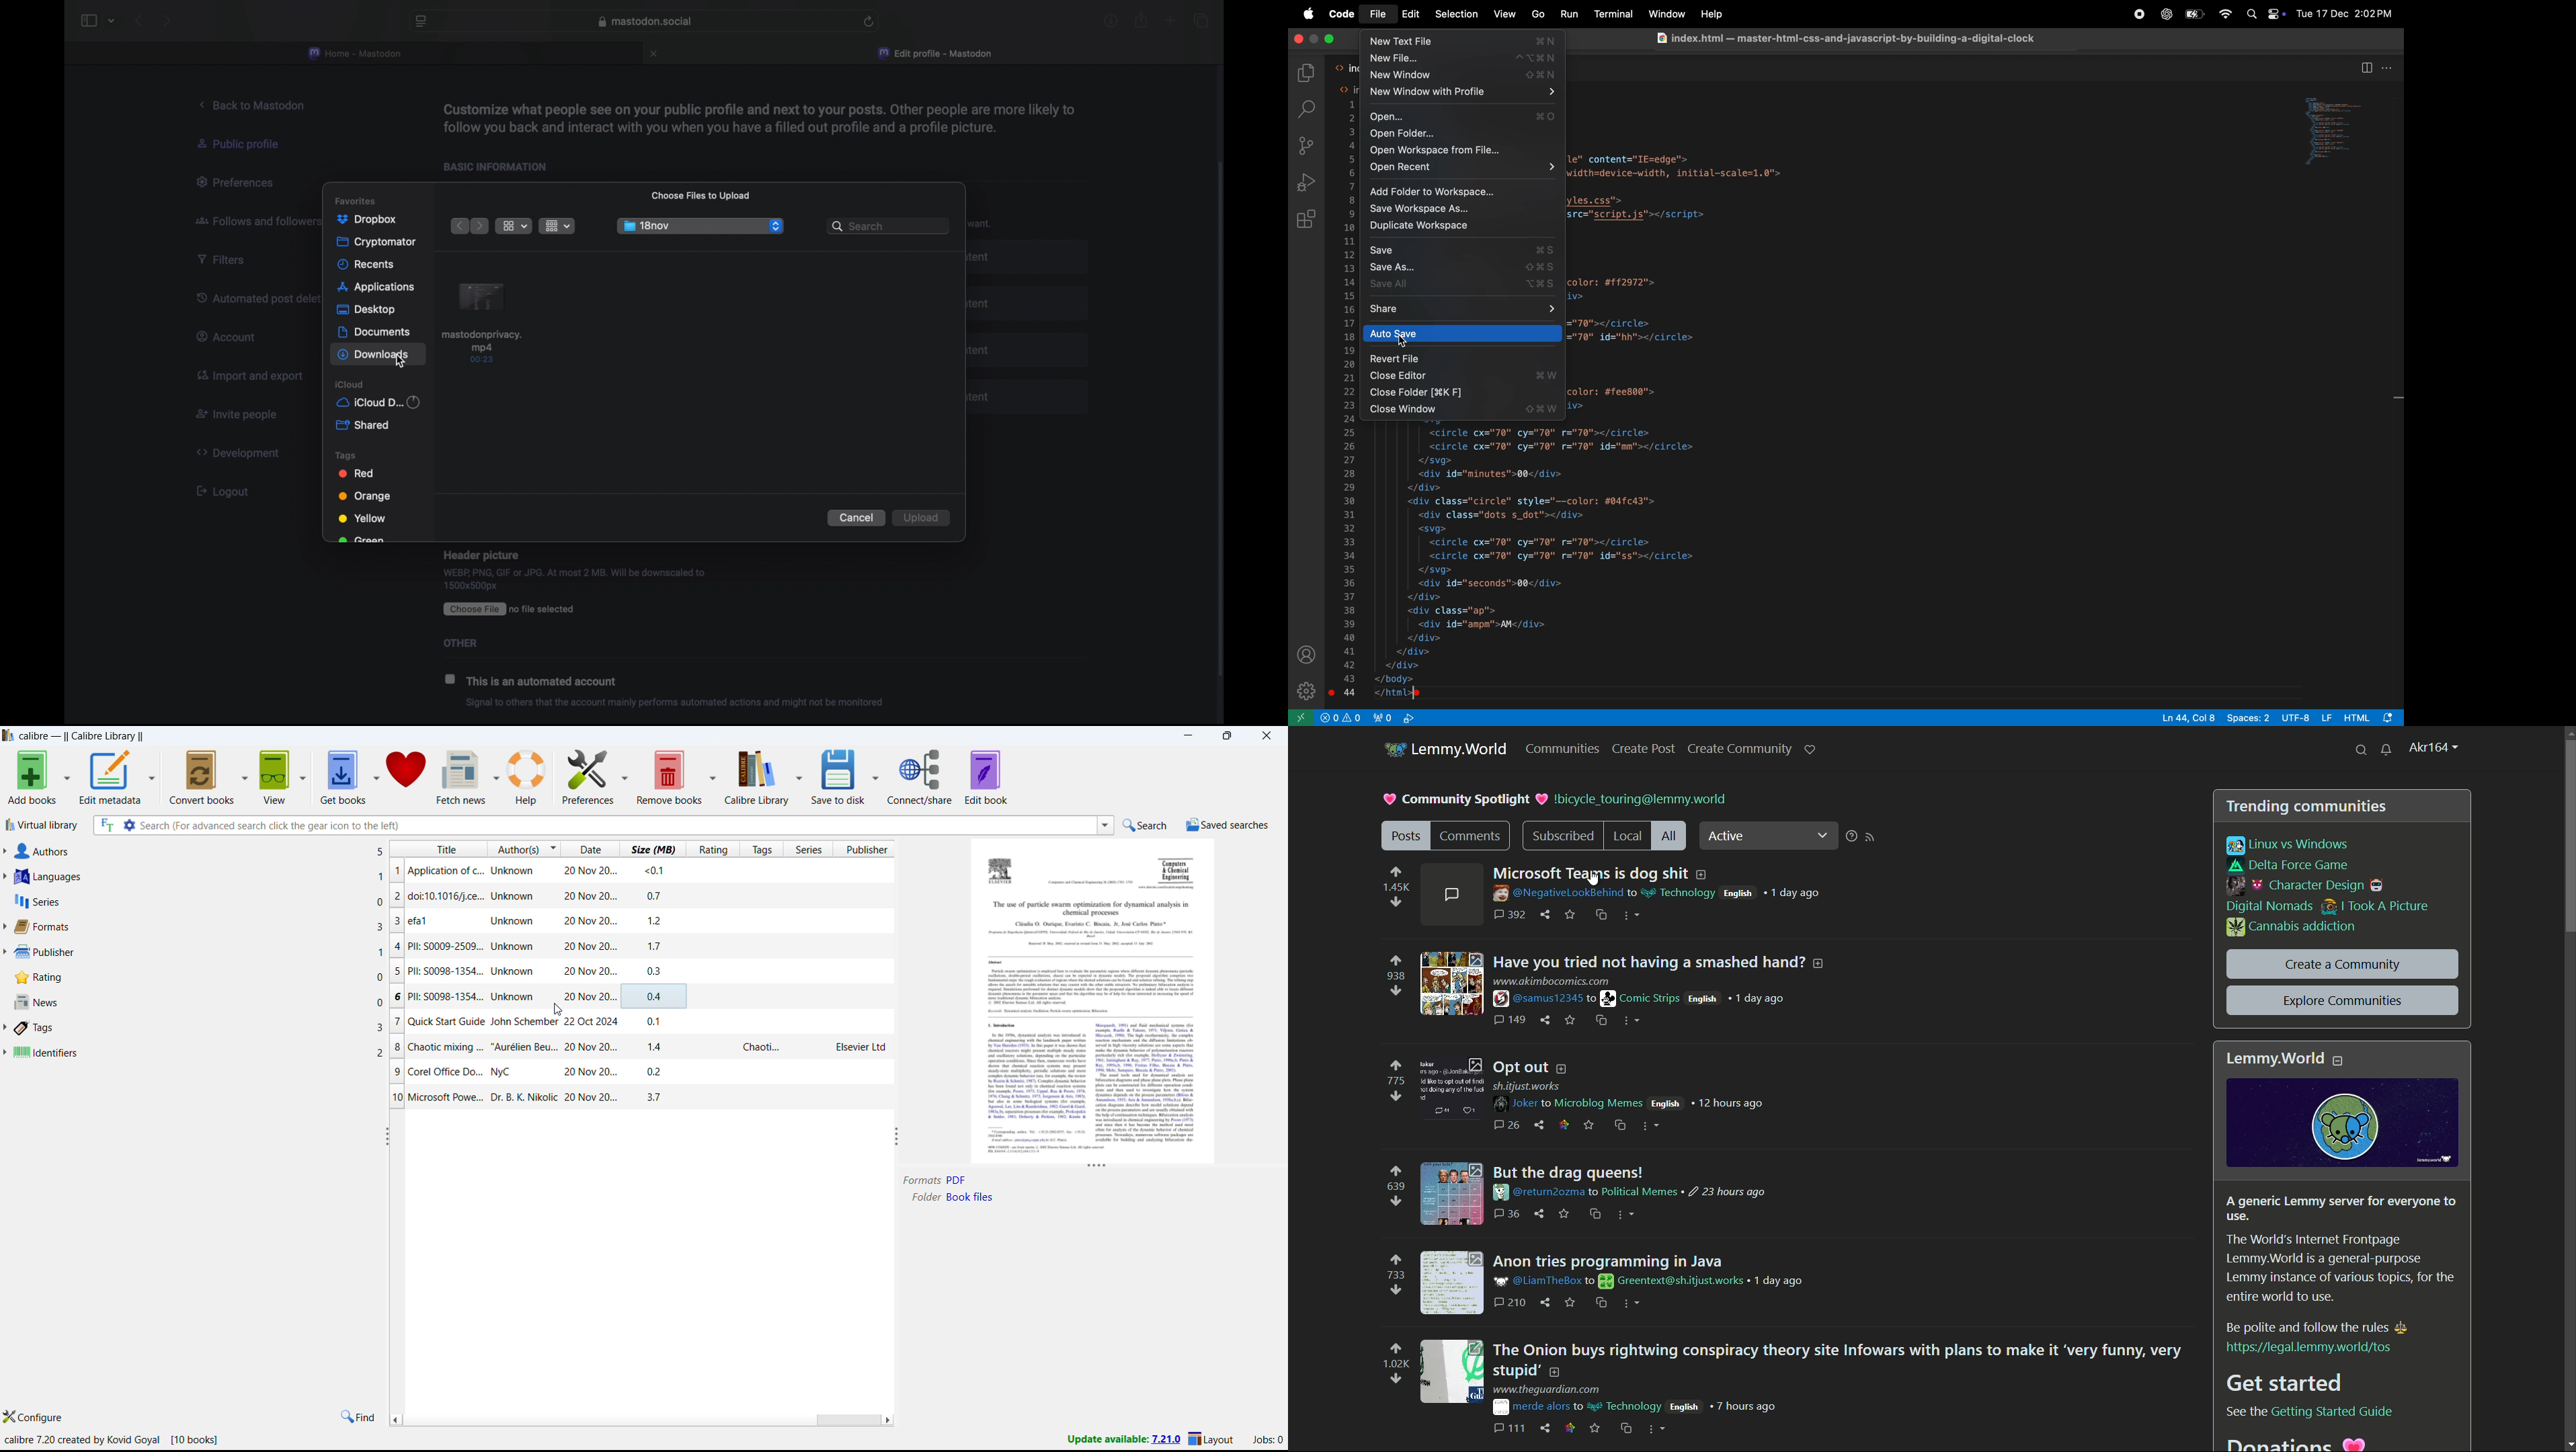 The height and width of the screenshot is (1456, 2576). What do you see at coordinates (1568, 1426) in the screenshot?
I see `link` at bounding box center [1568, 1426].